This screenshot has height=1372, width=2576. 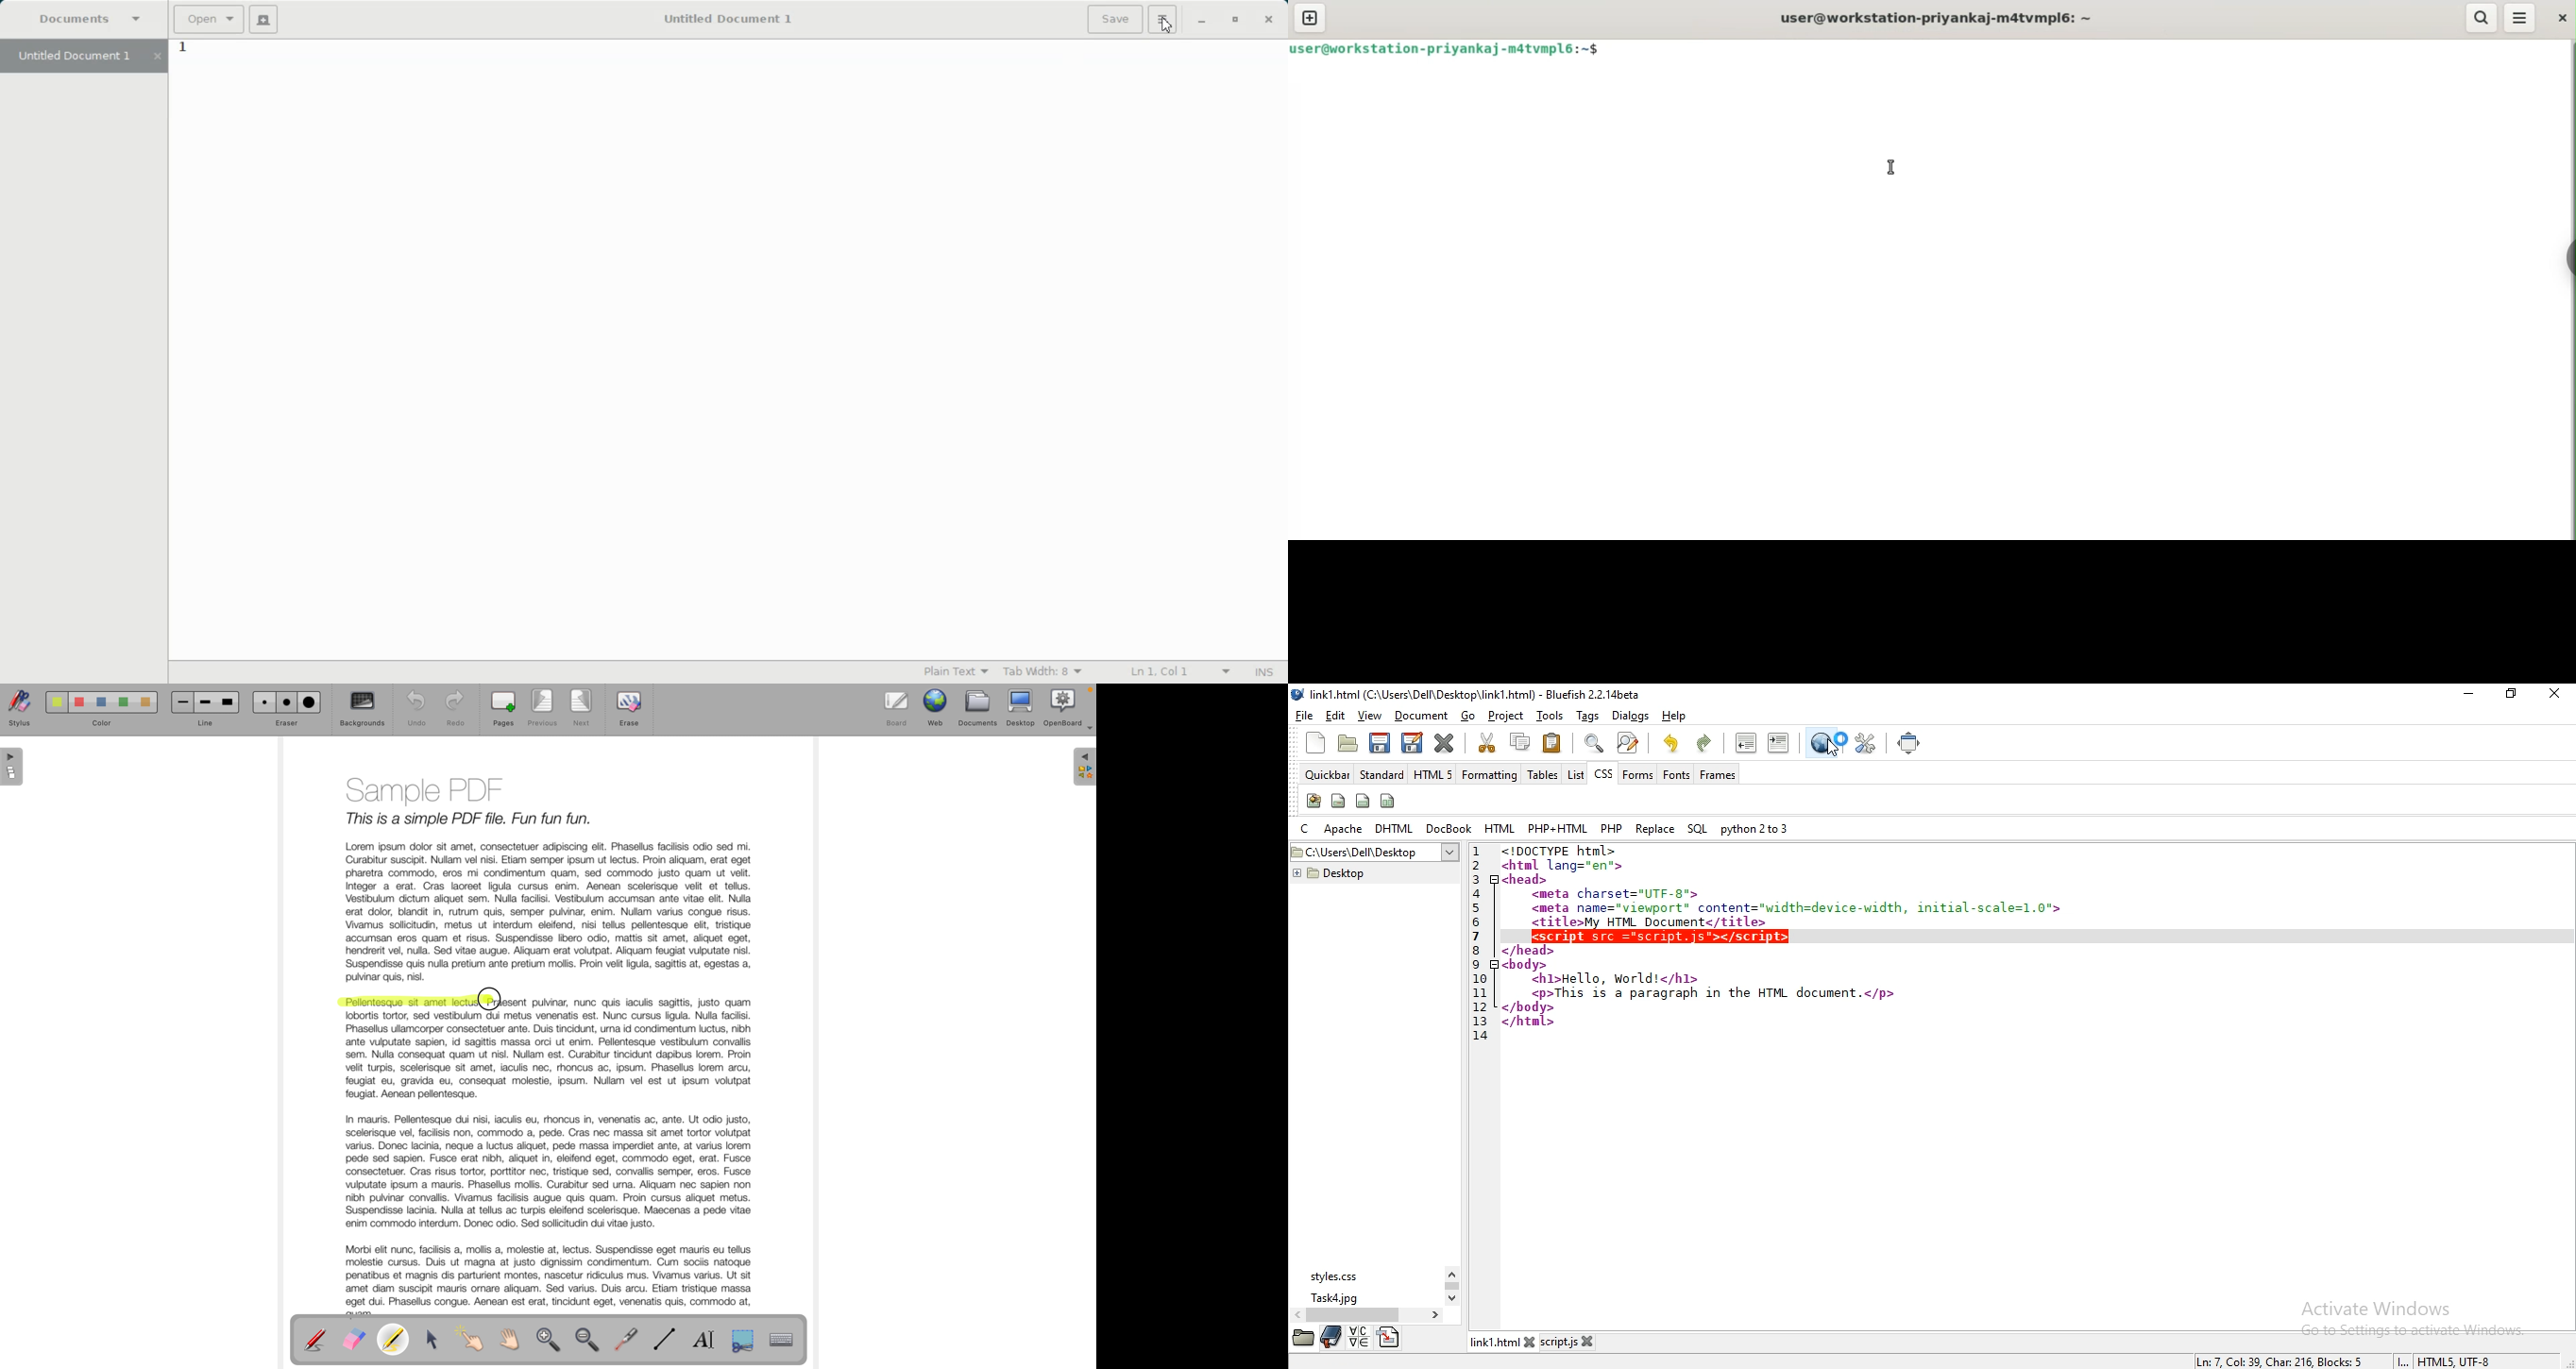 What do you see at coordinates (1022, 707) in the screenshot?
I see `desktop` at bounding box center [1022, 707].